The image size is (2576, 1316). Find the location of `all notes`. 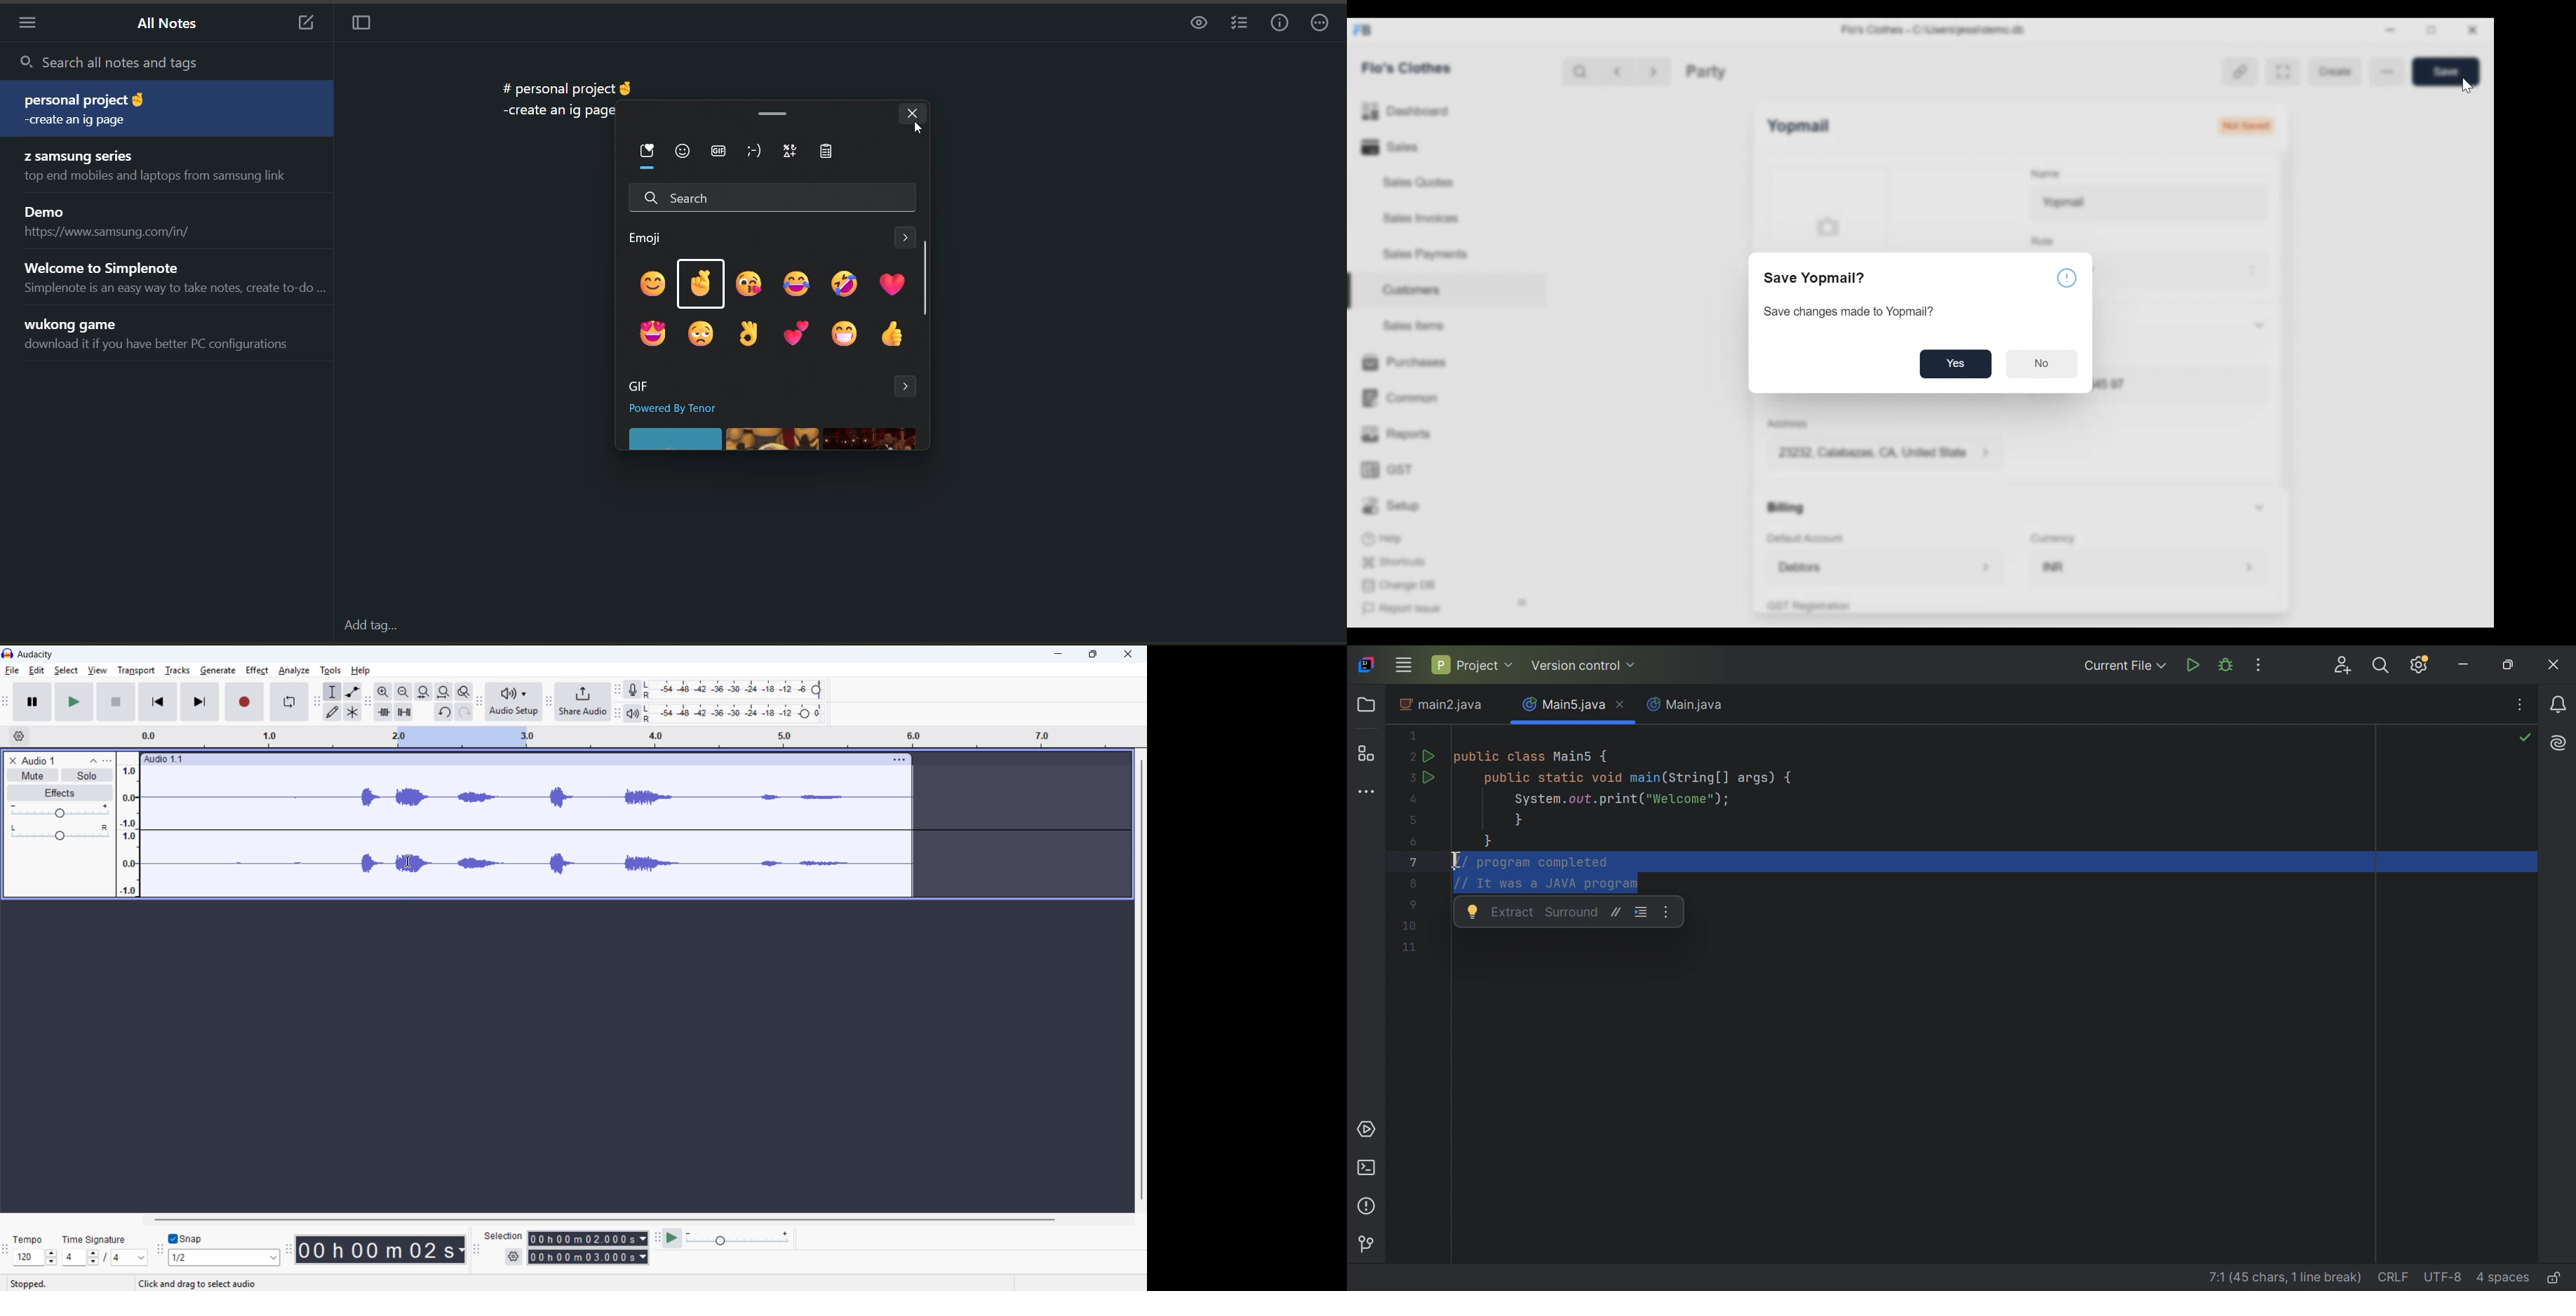

all notes is located at coordinates (168, 25).